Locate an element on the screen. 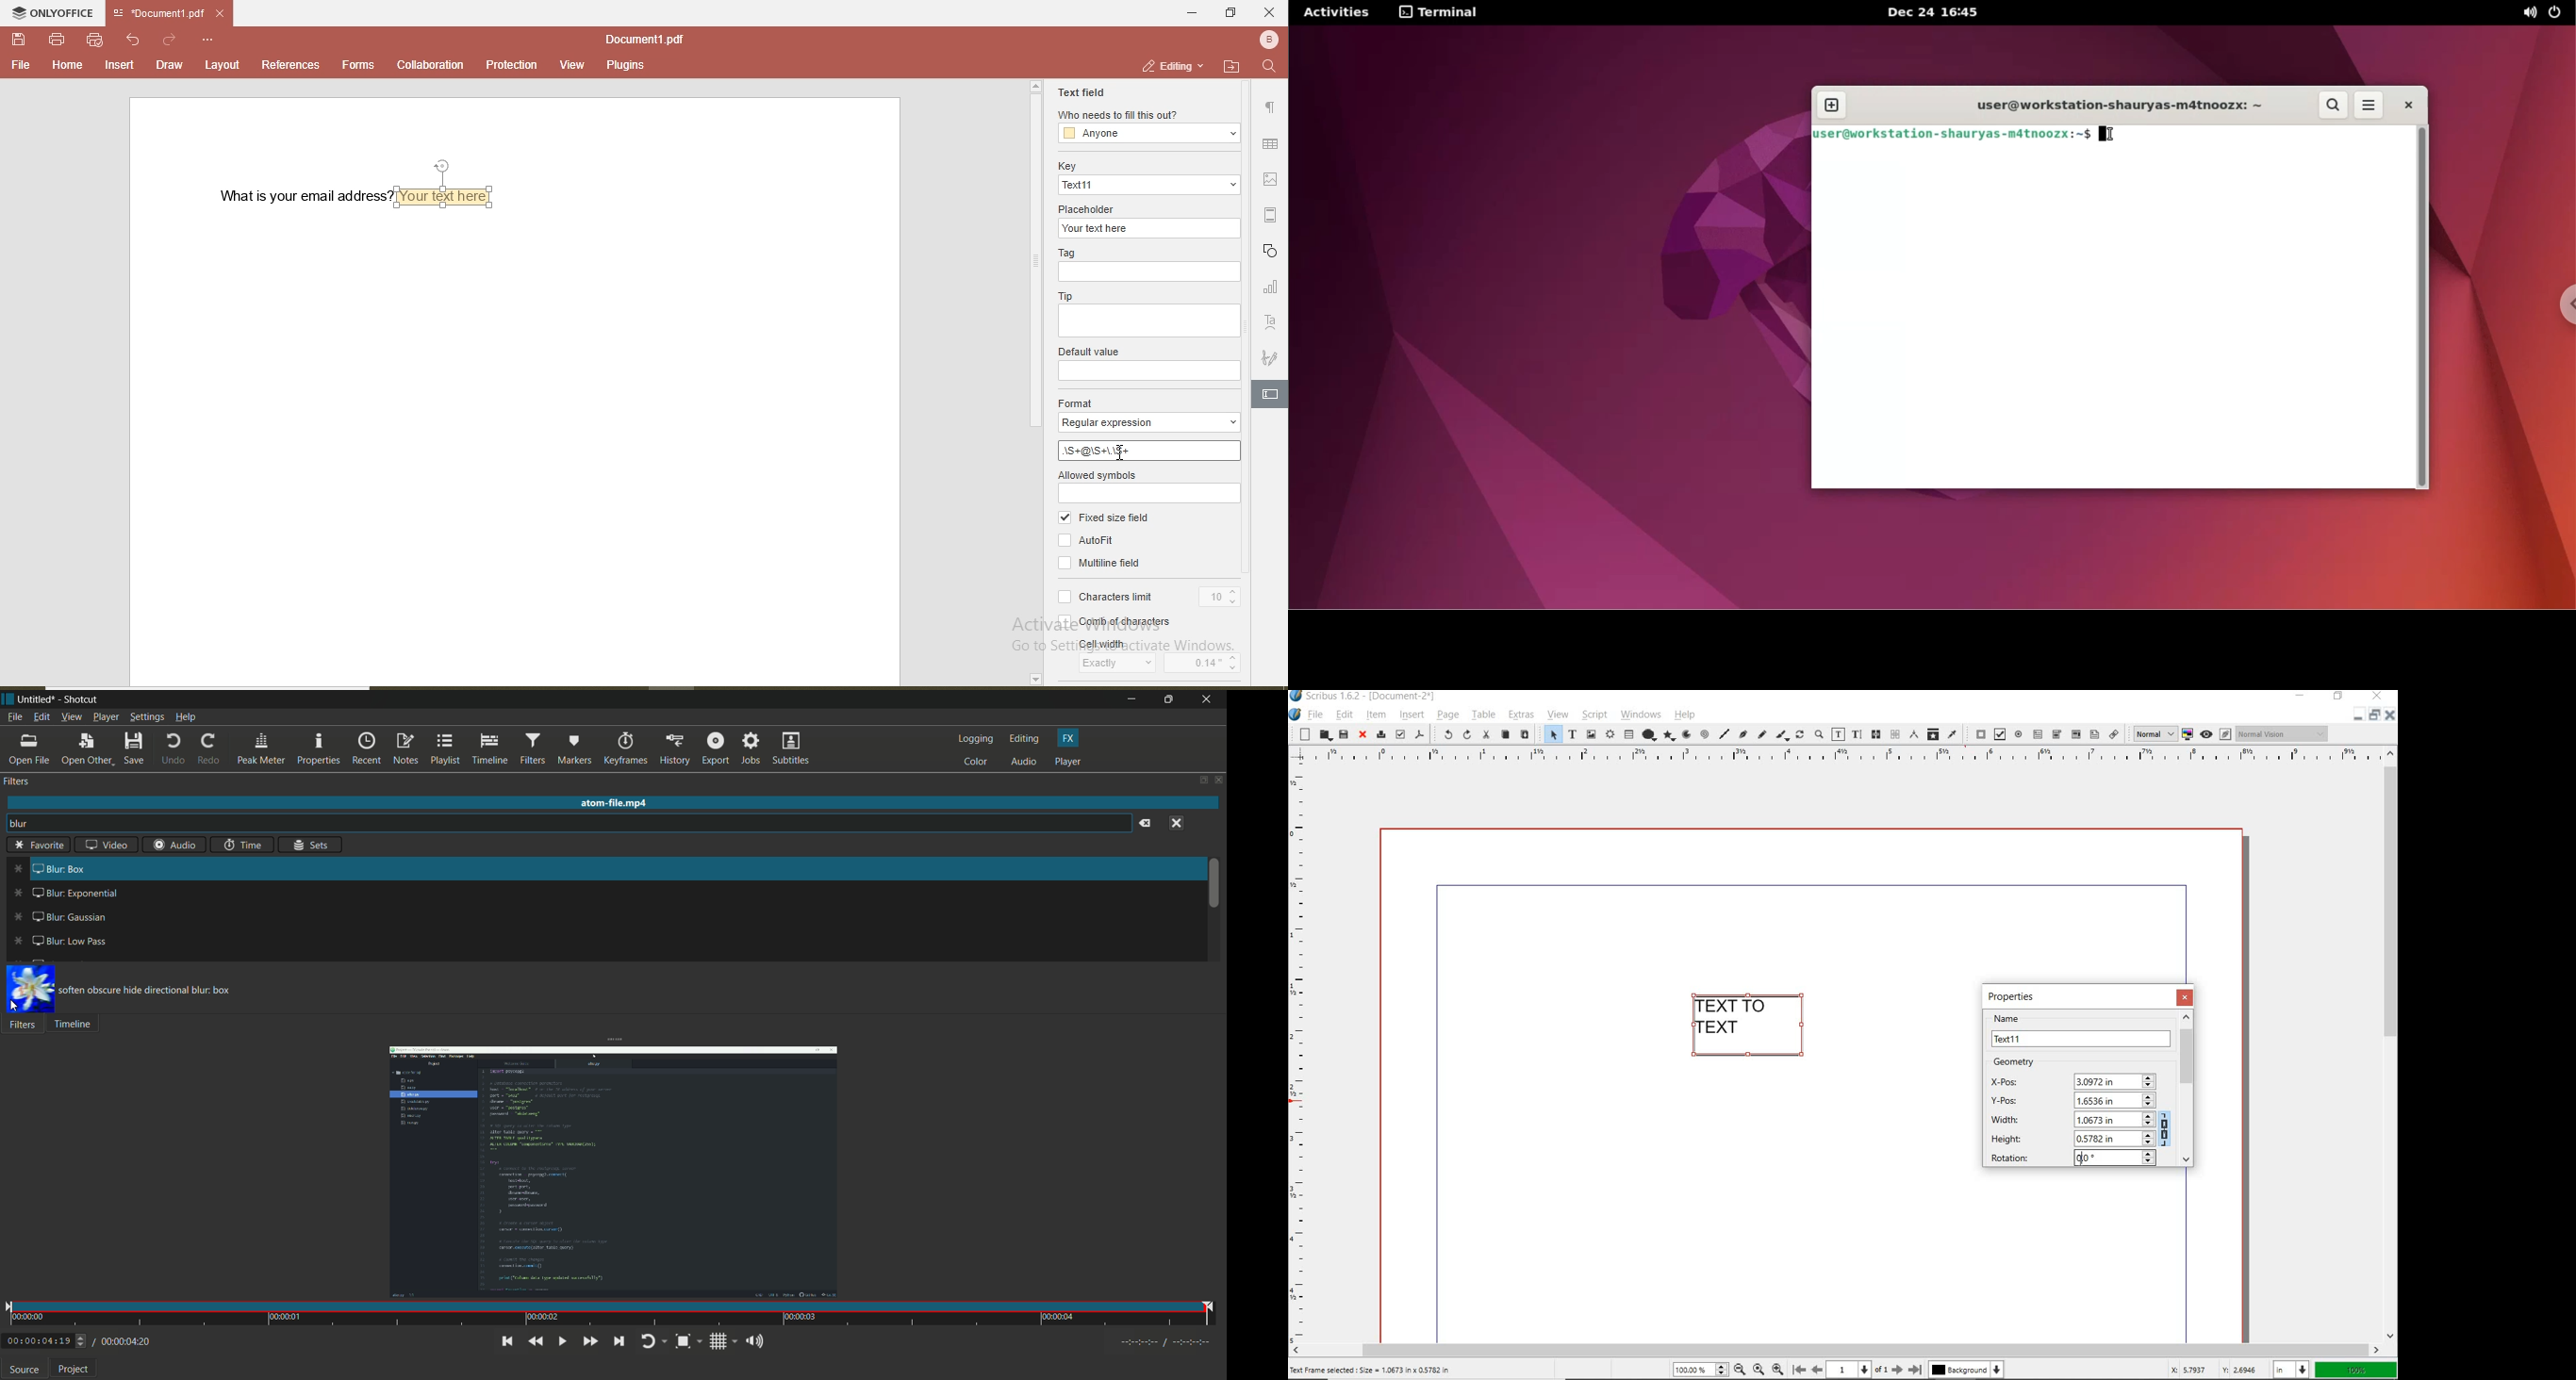 The height and width of the screenshot is (1400, 2576). edit text is located at coordinates (1273, 392).